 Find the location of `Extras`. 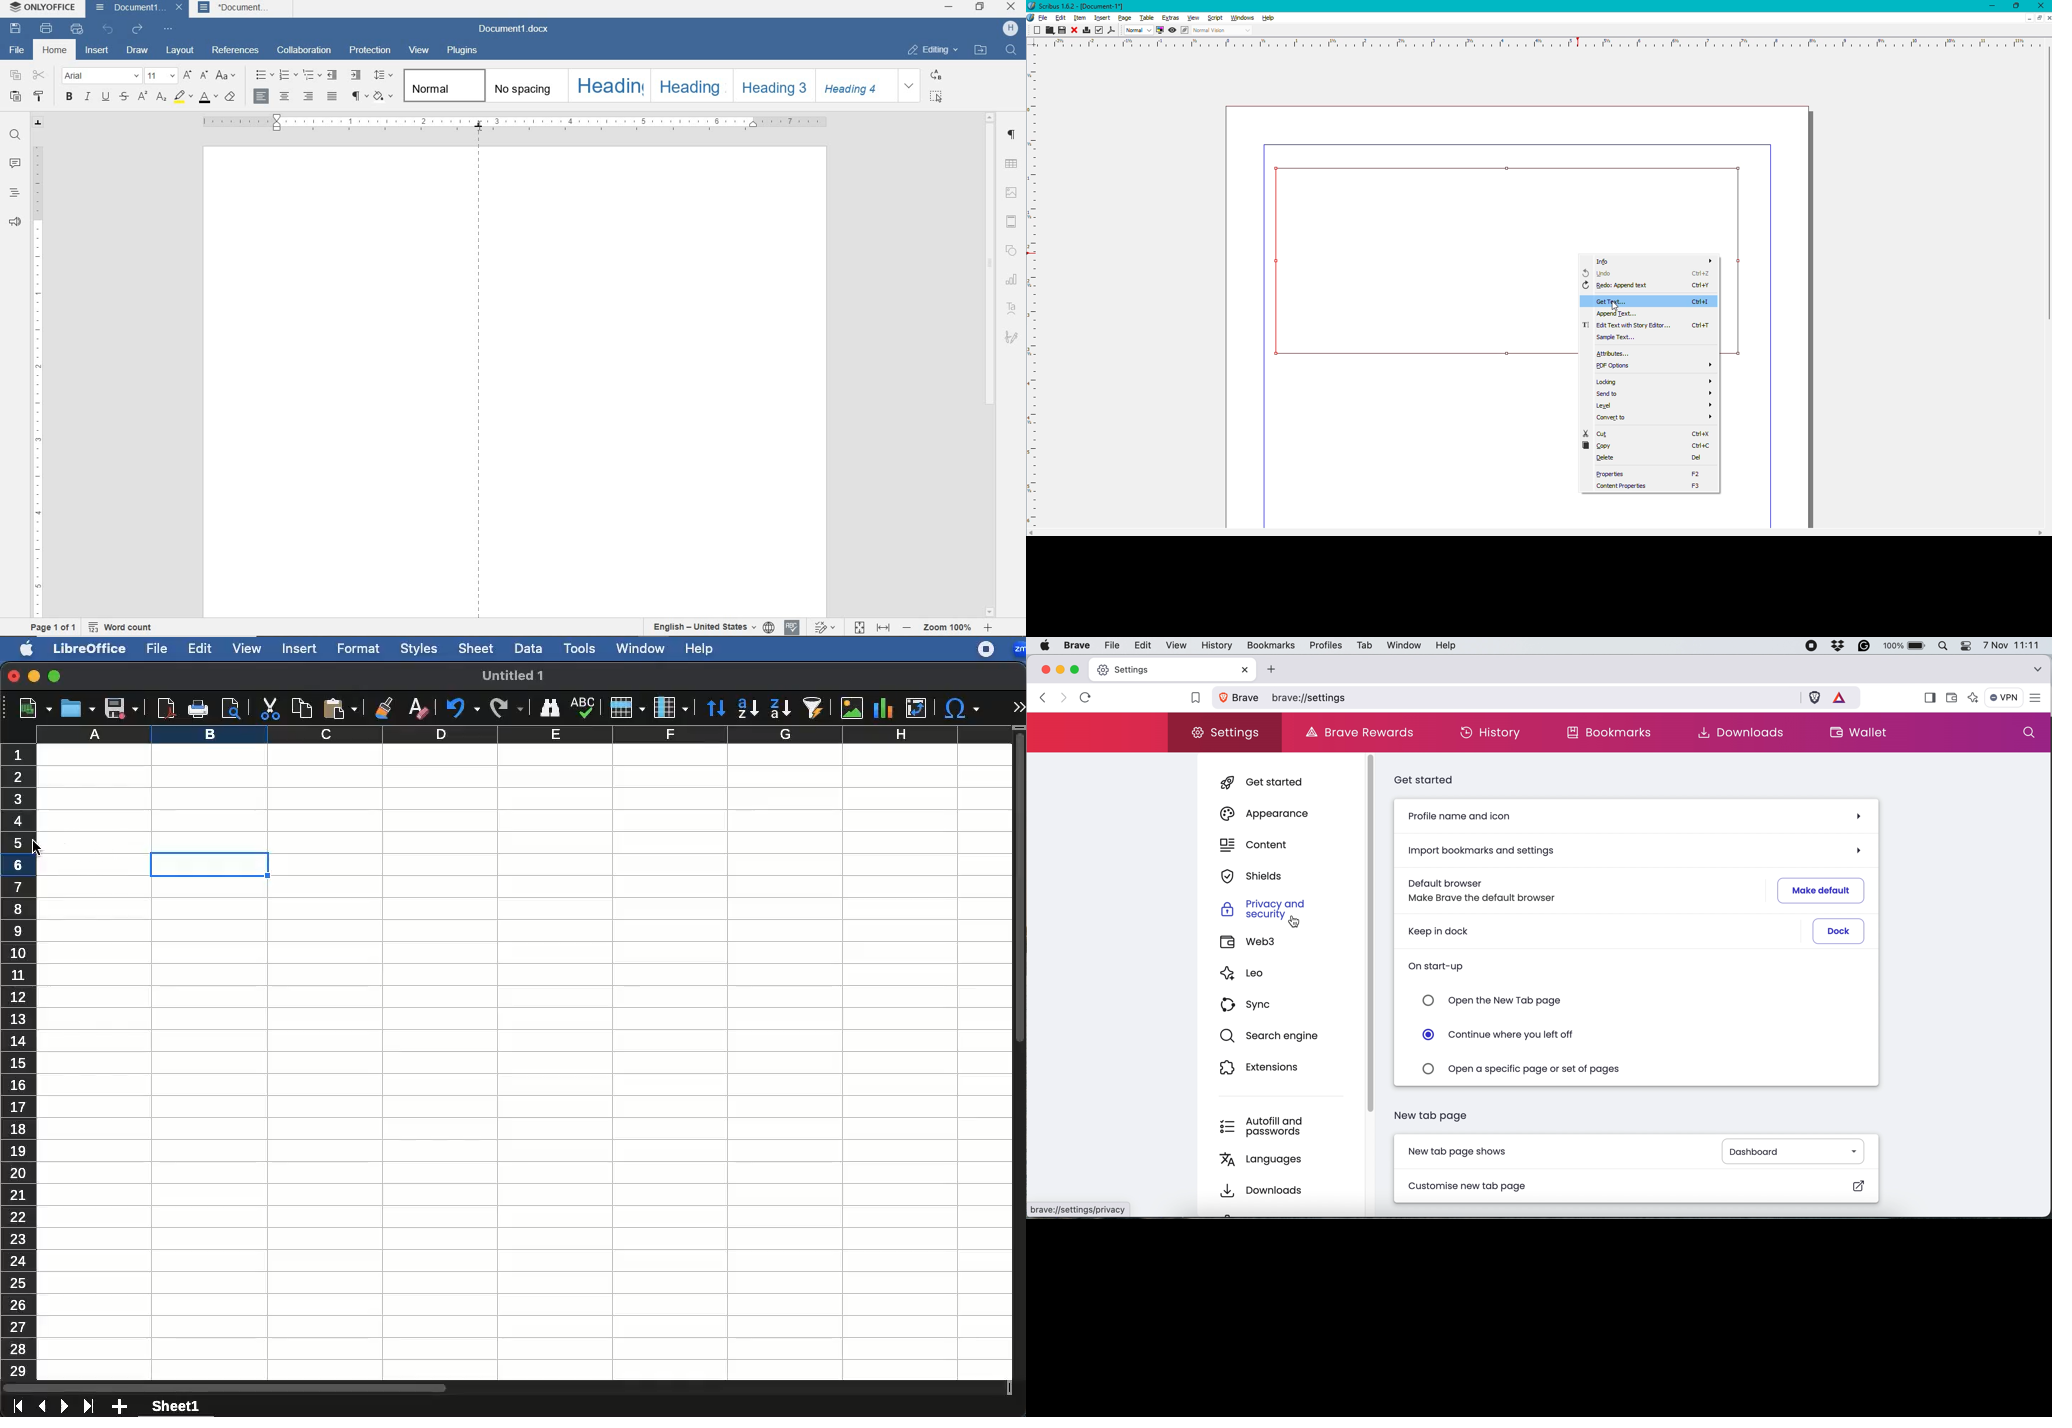

Extras is located at coordinates (1170, 18).